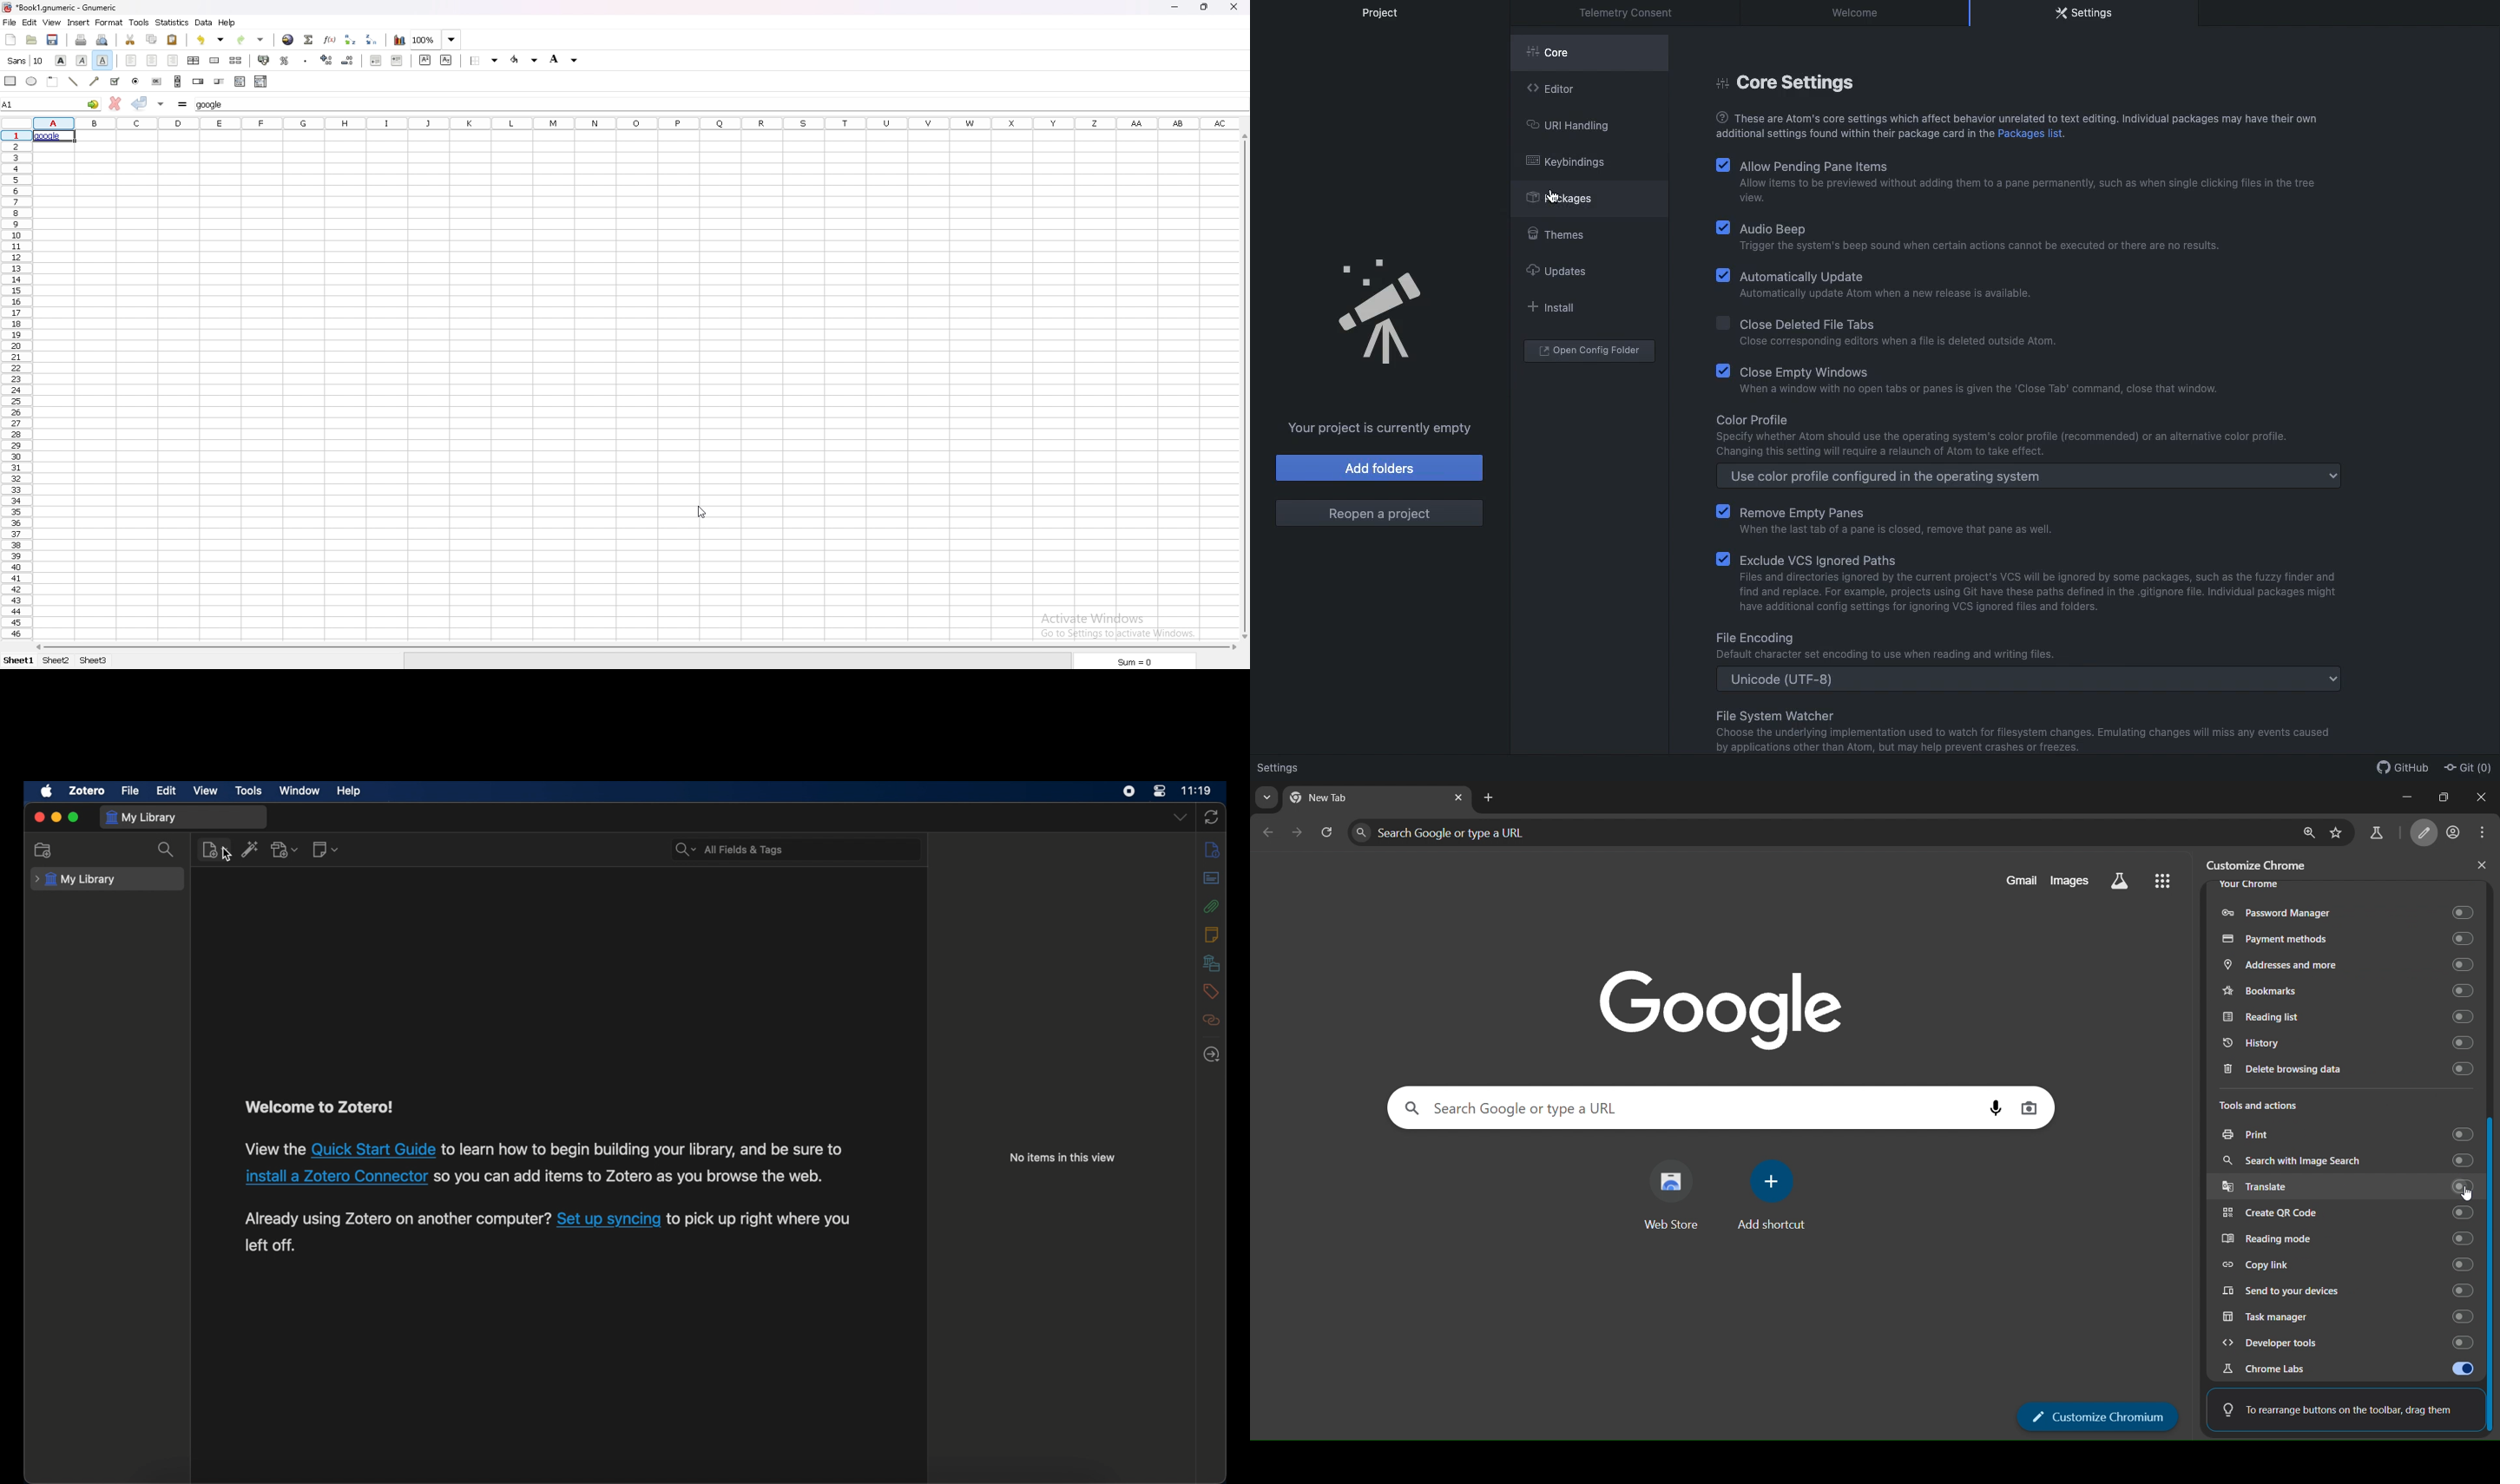  Describe the element at coordinates (2352, 1043) in the screenshot. I see `history` at that location.